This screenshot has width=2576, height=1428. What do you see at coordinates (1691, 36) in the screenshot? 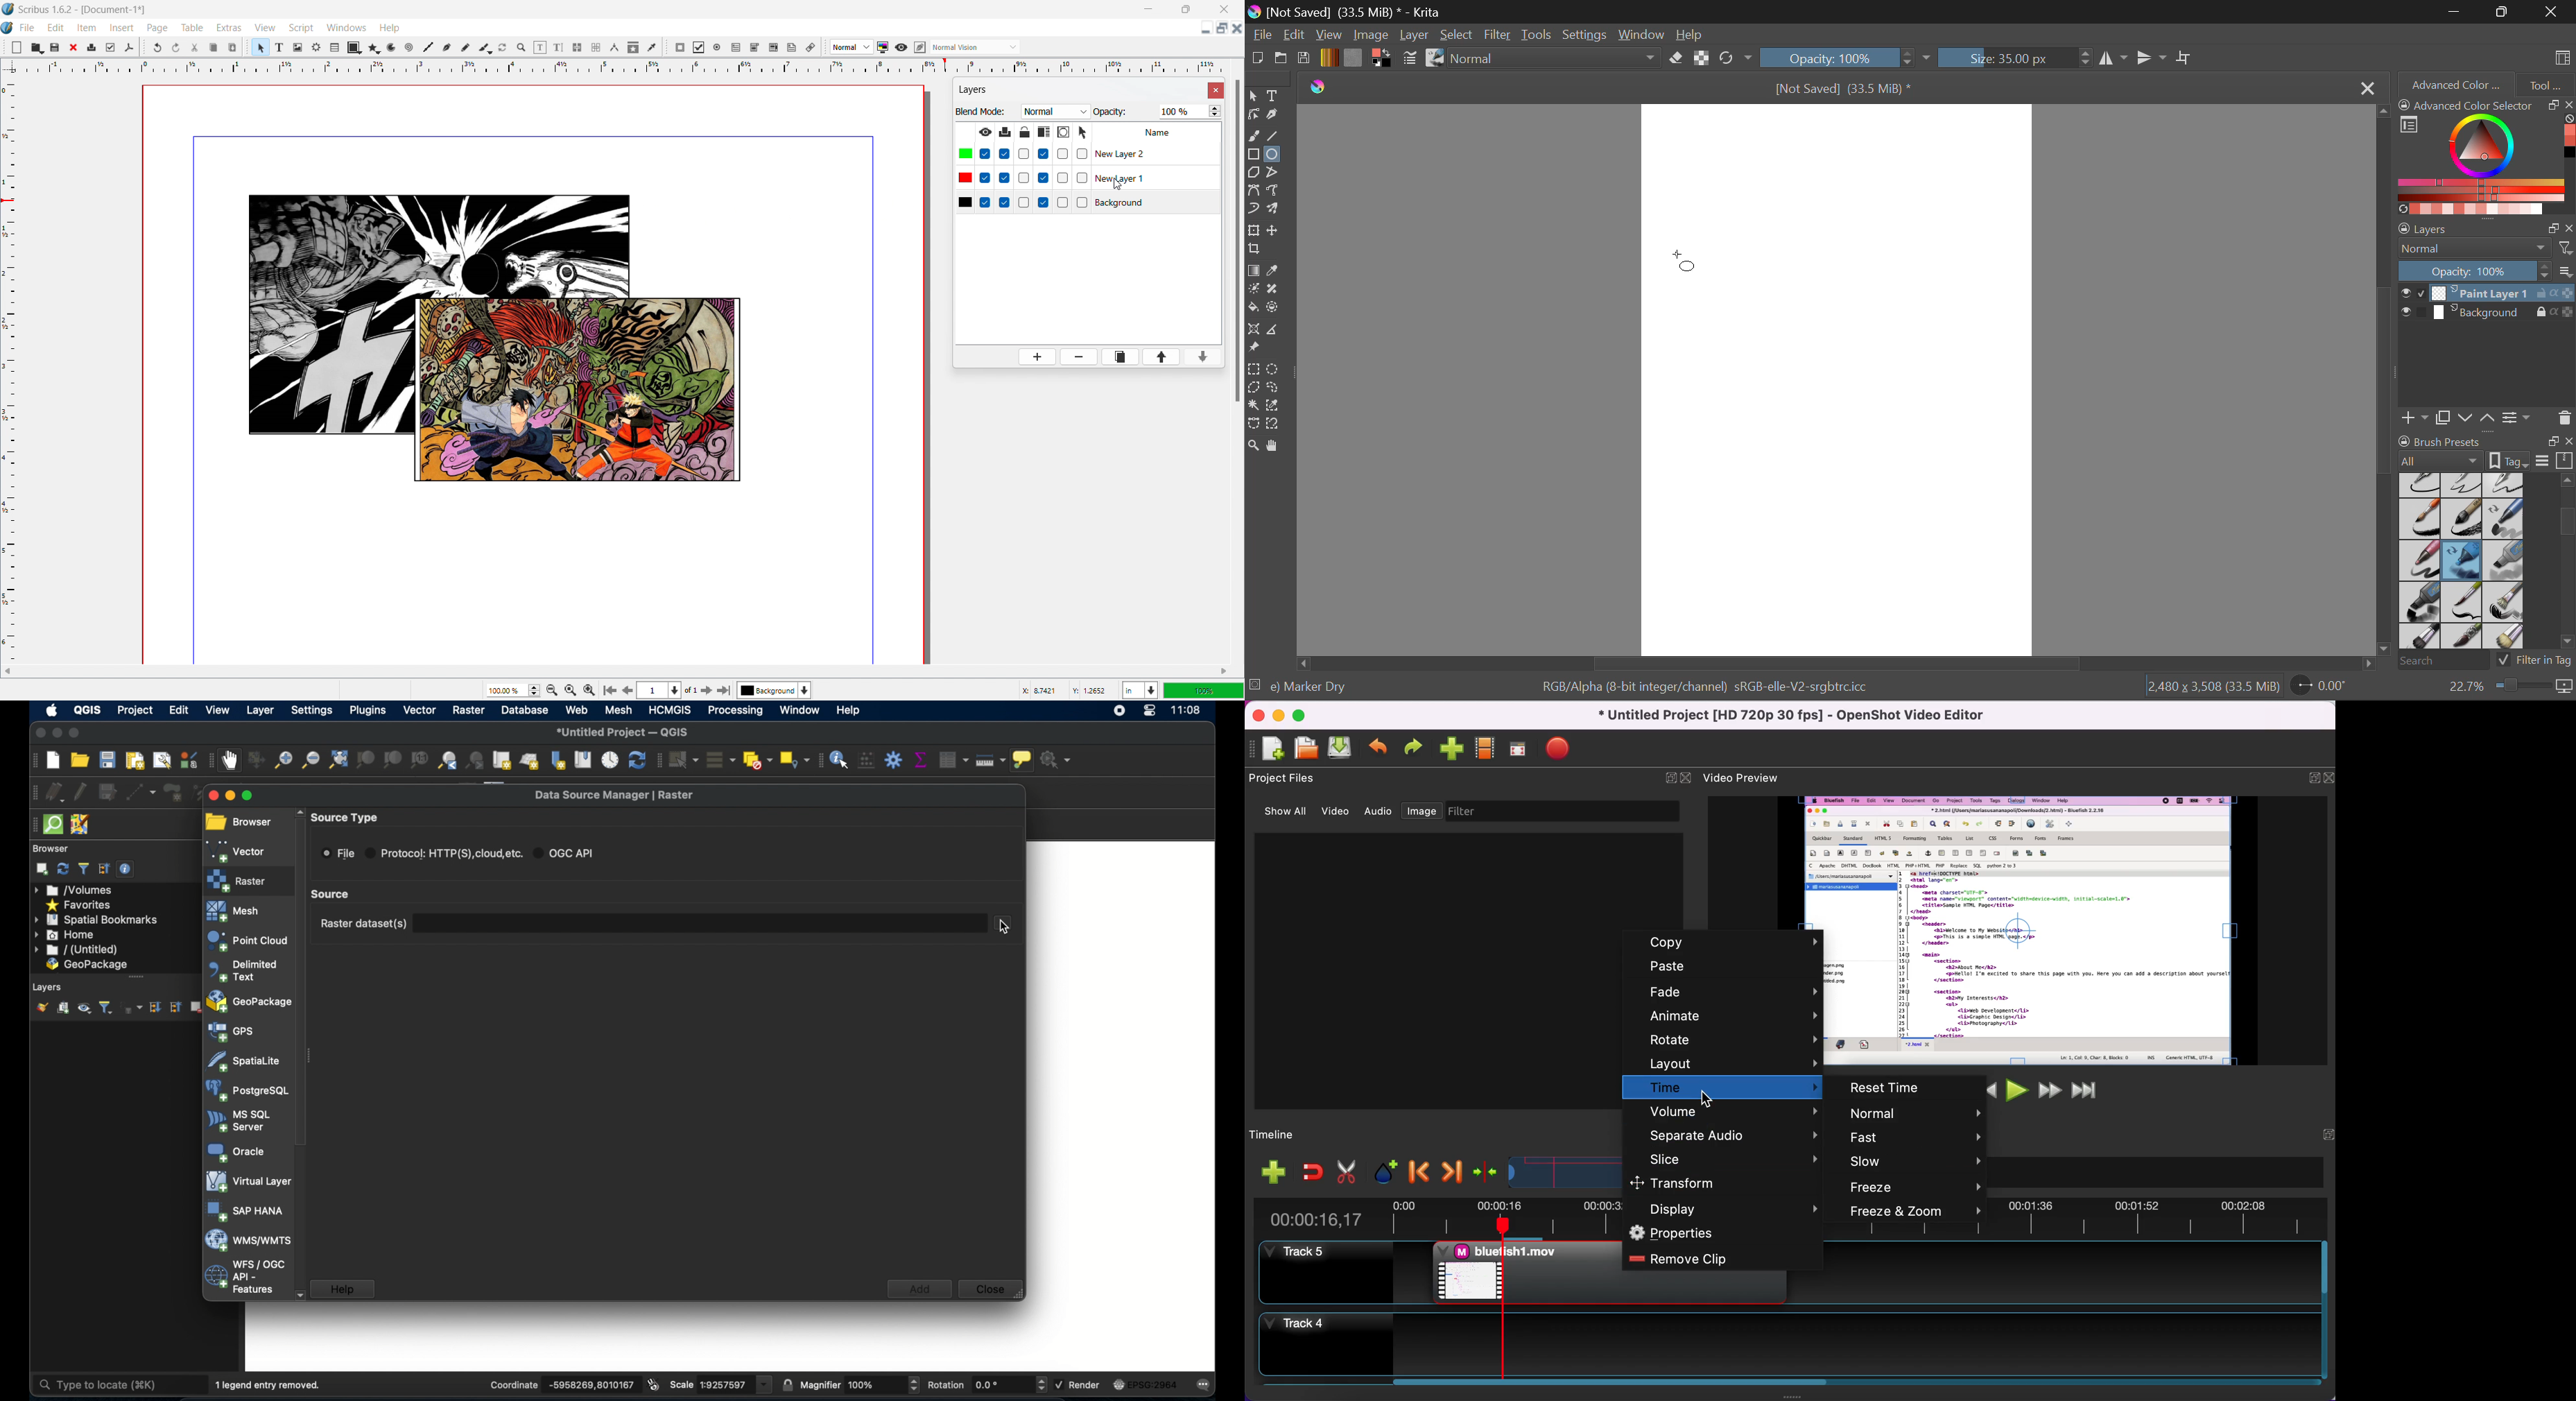
I see `Help` at bounding box center [1691, 36].